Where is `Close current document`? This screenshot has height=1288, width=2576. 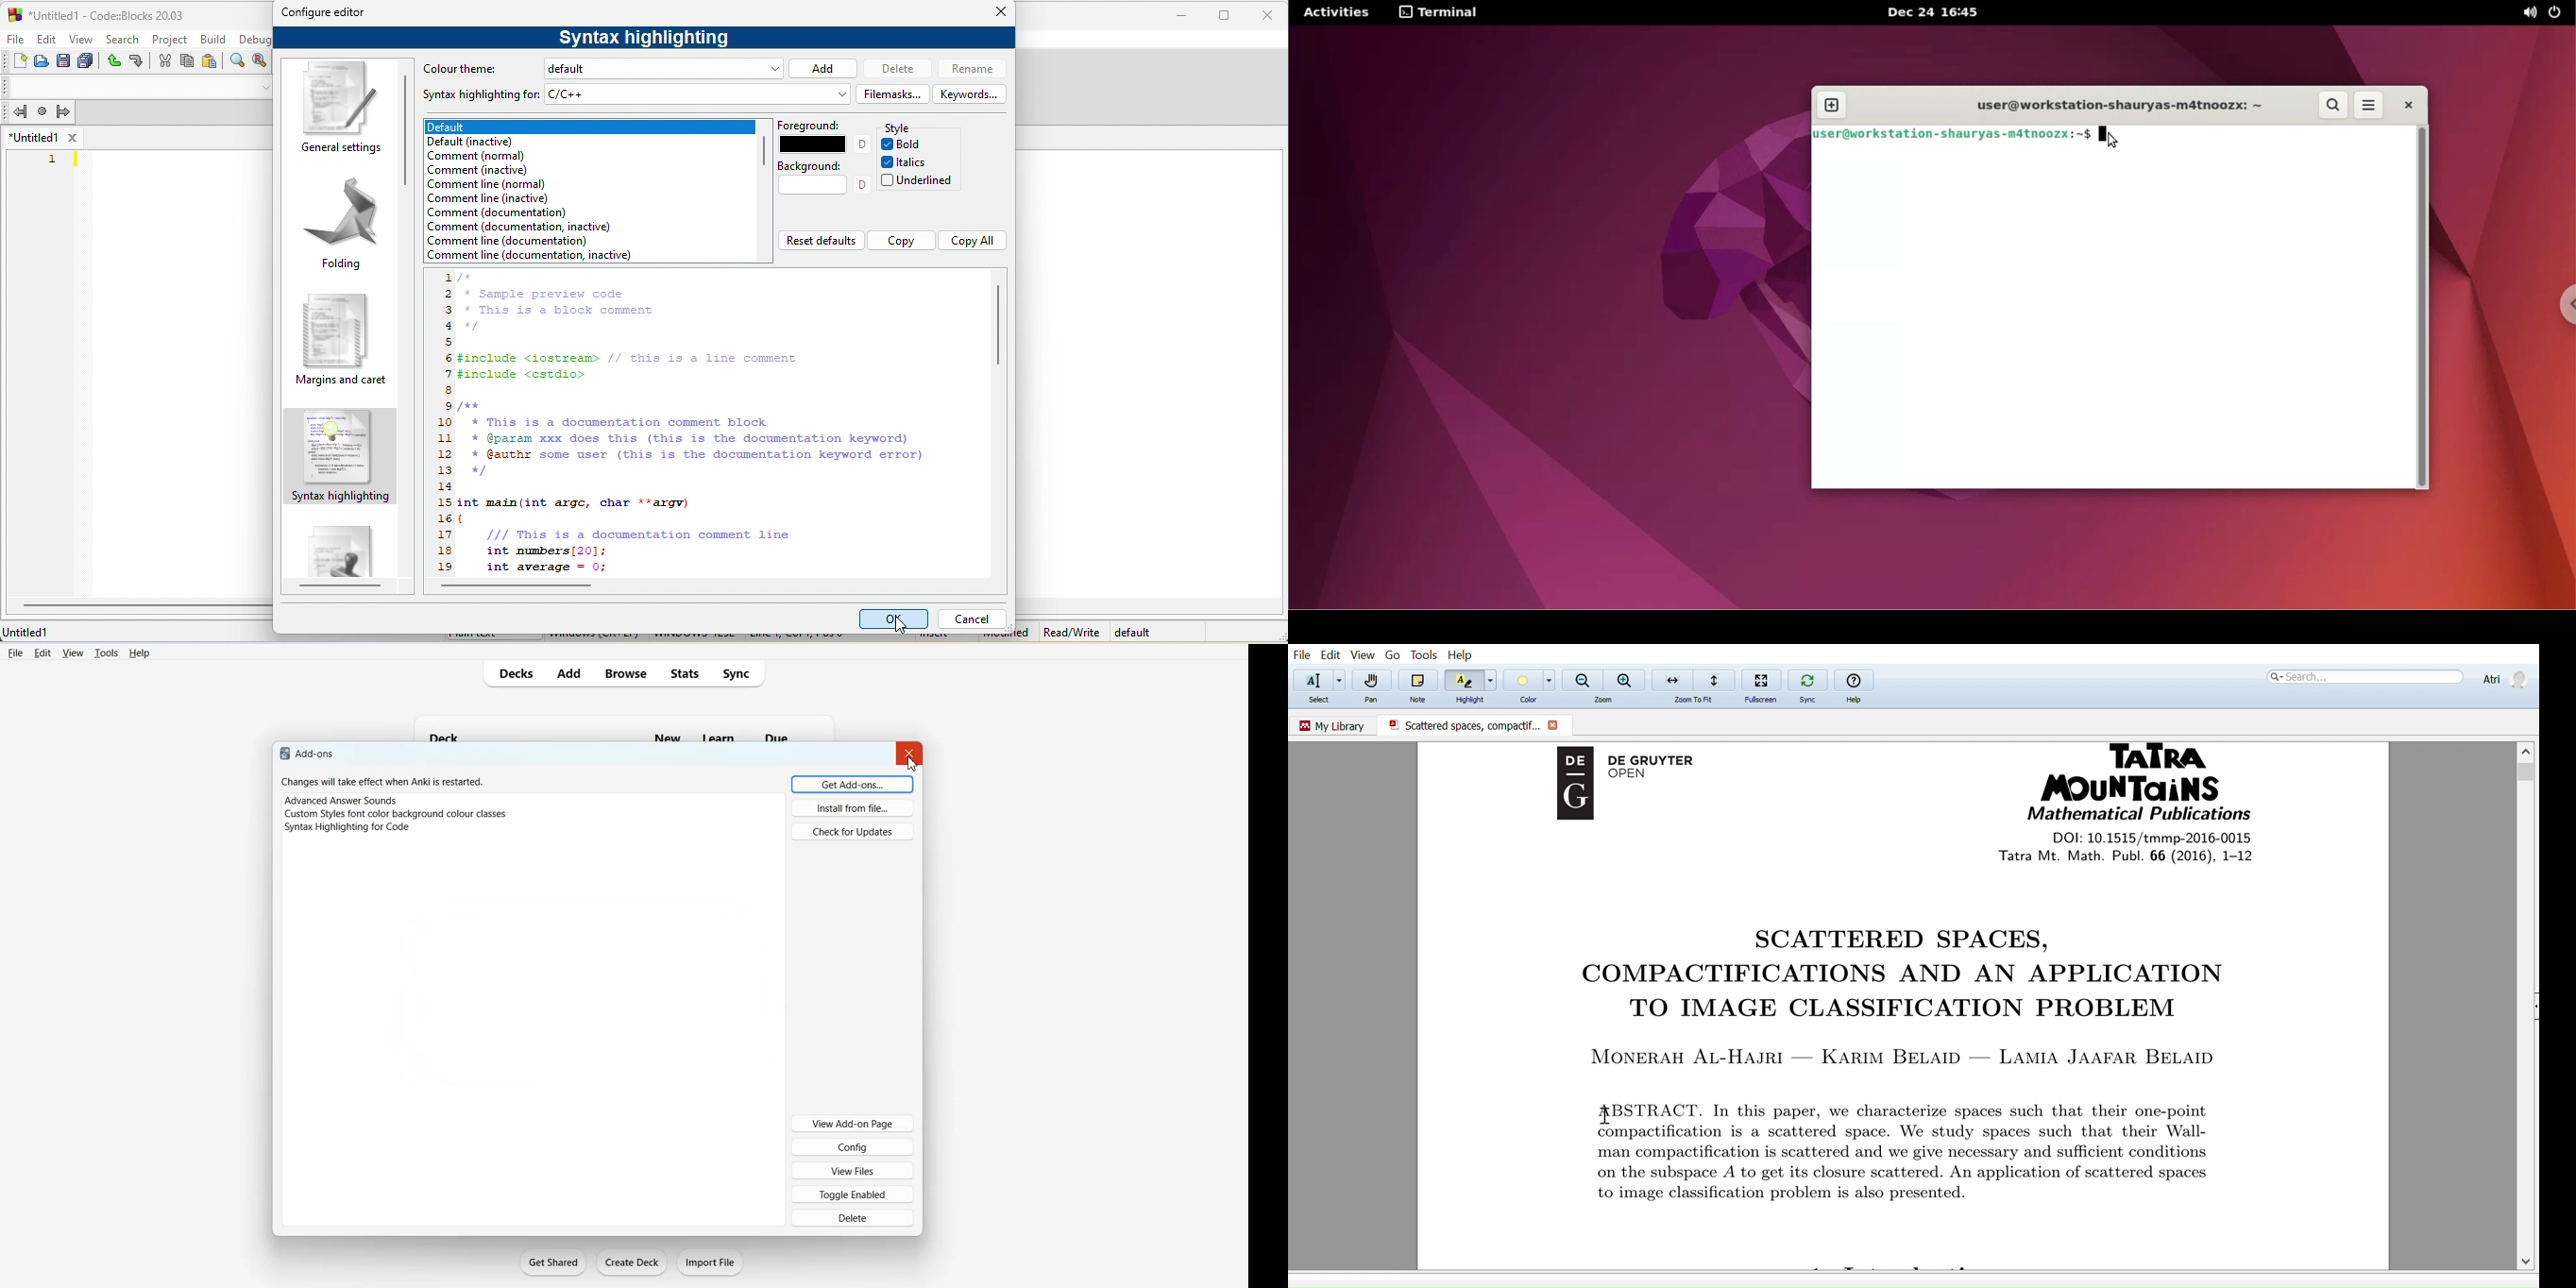
Close current document is located at coordinates (1554, 726).